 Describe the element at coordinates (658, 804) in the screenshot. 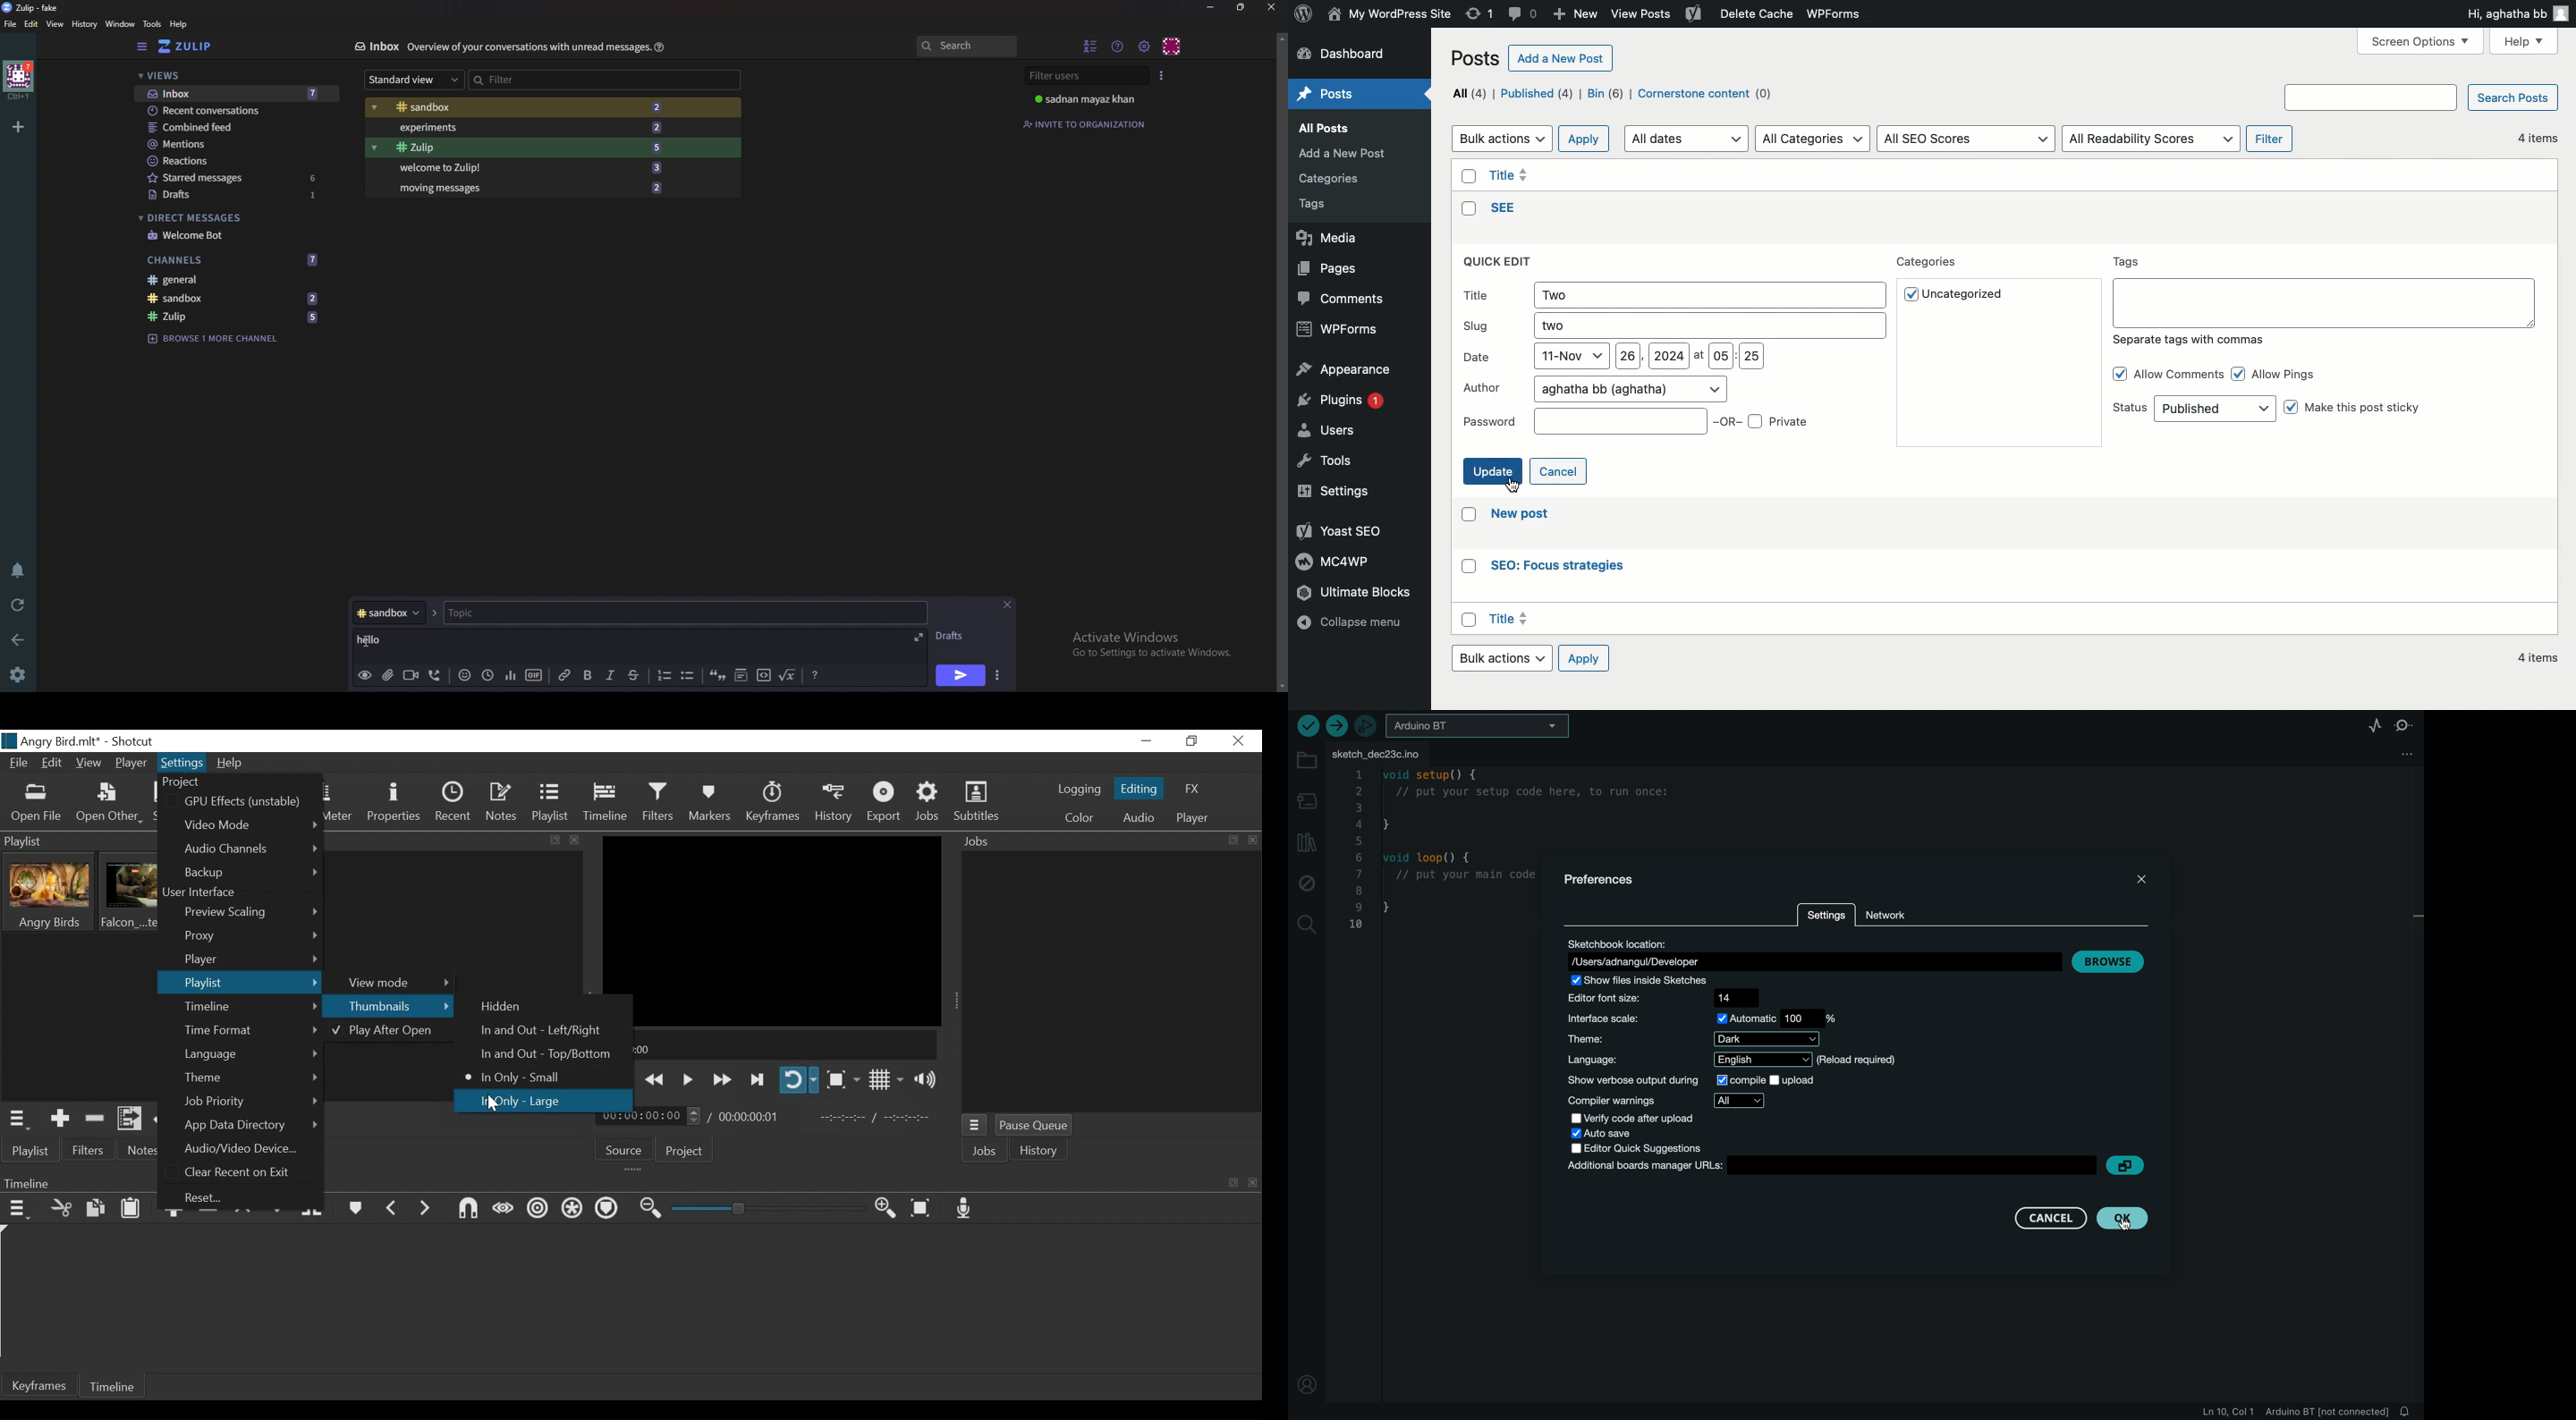

I see `Filter` at that location.